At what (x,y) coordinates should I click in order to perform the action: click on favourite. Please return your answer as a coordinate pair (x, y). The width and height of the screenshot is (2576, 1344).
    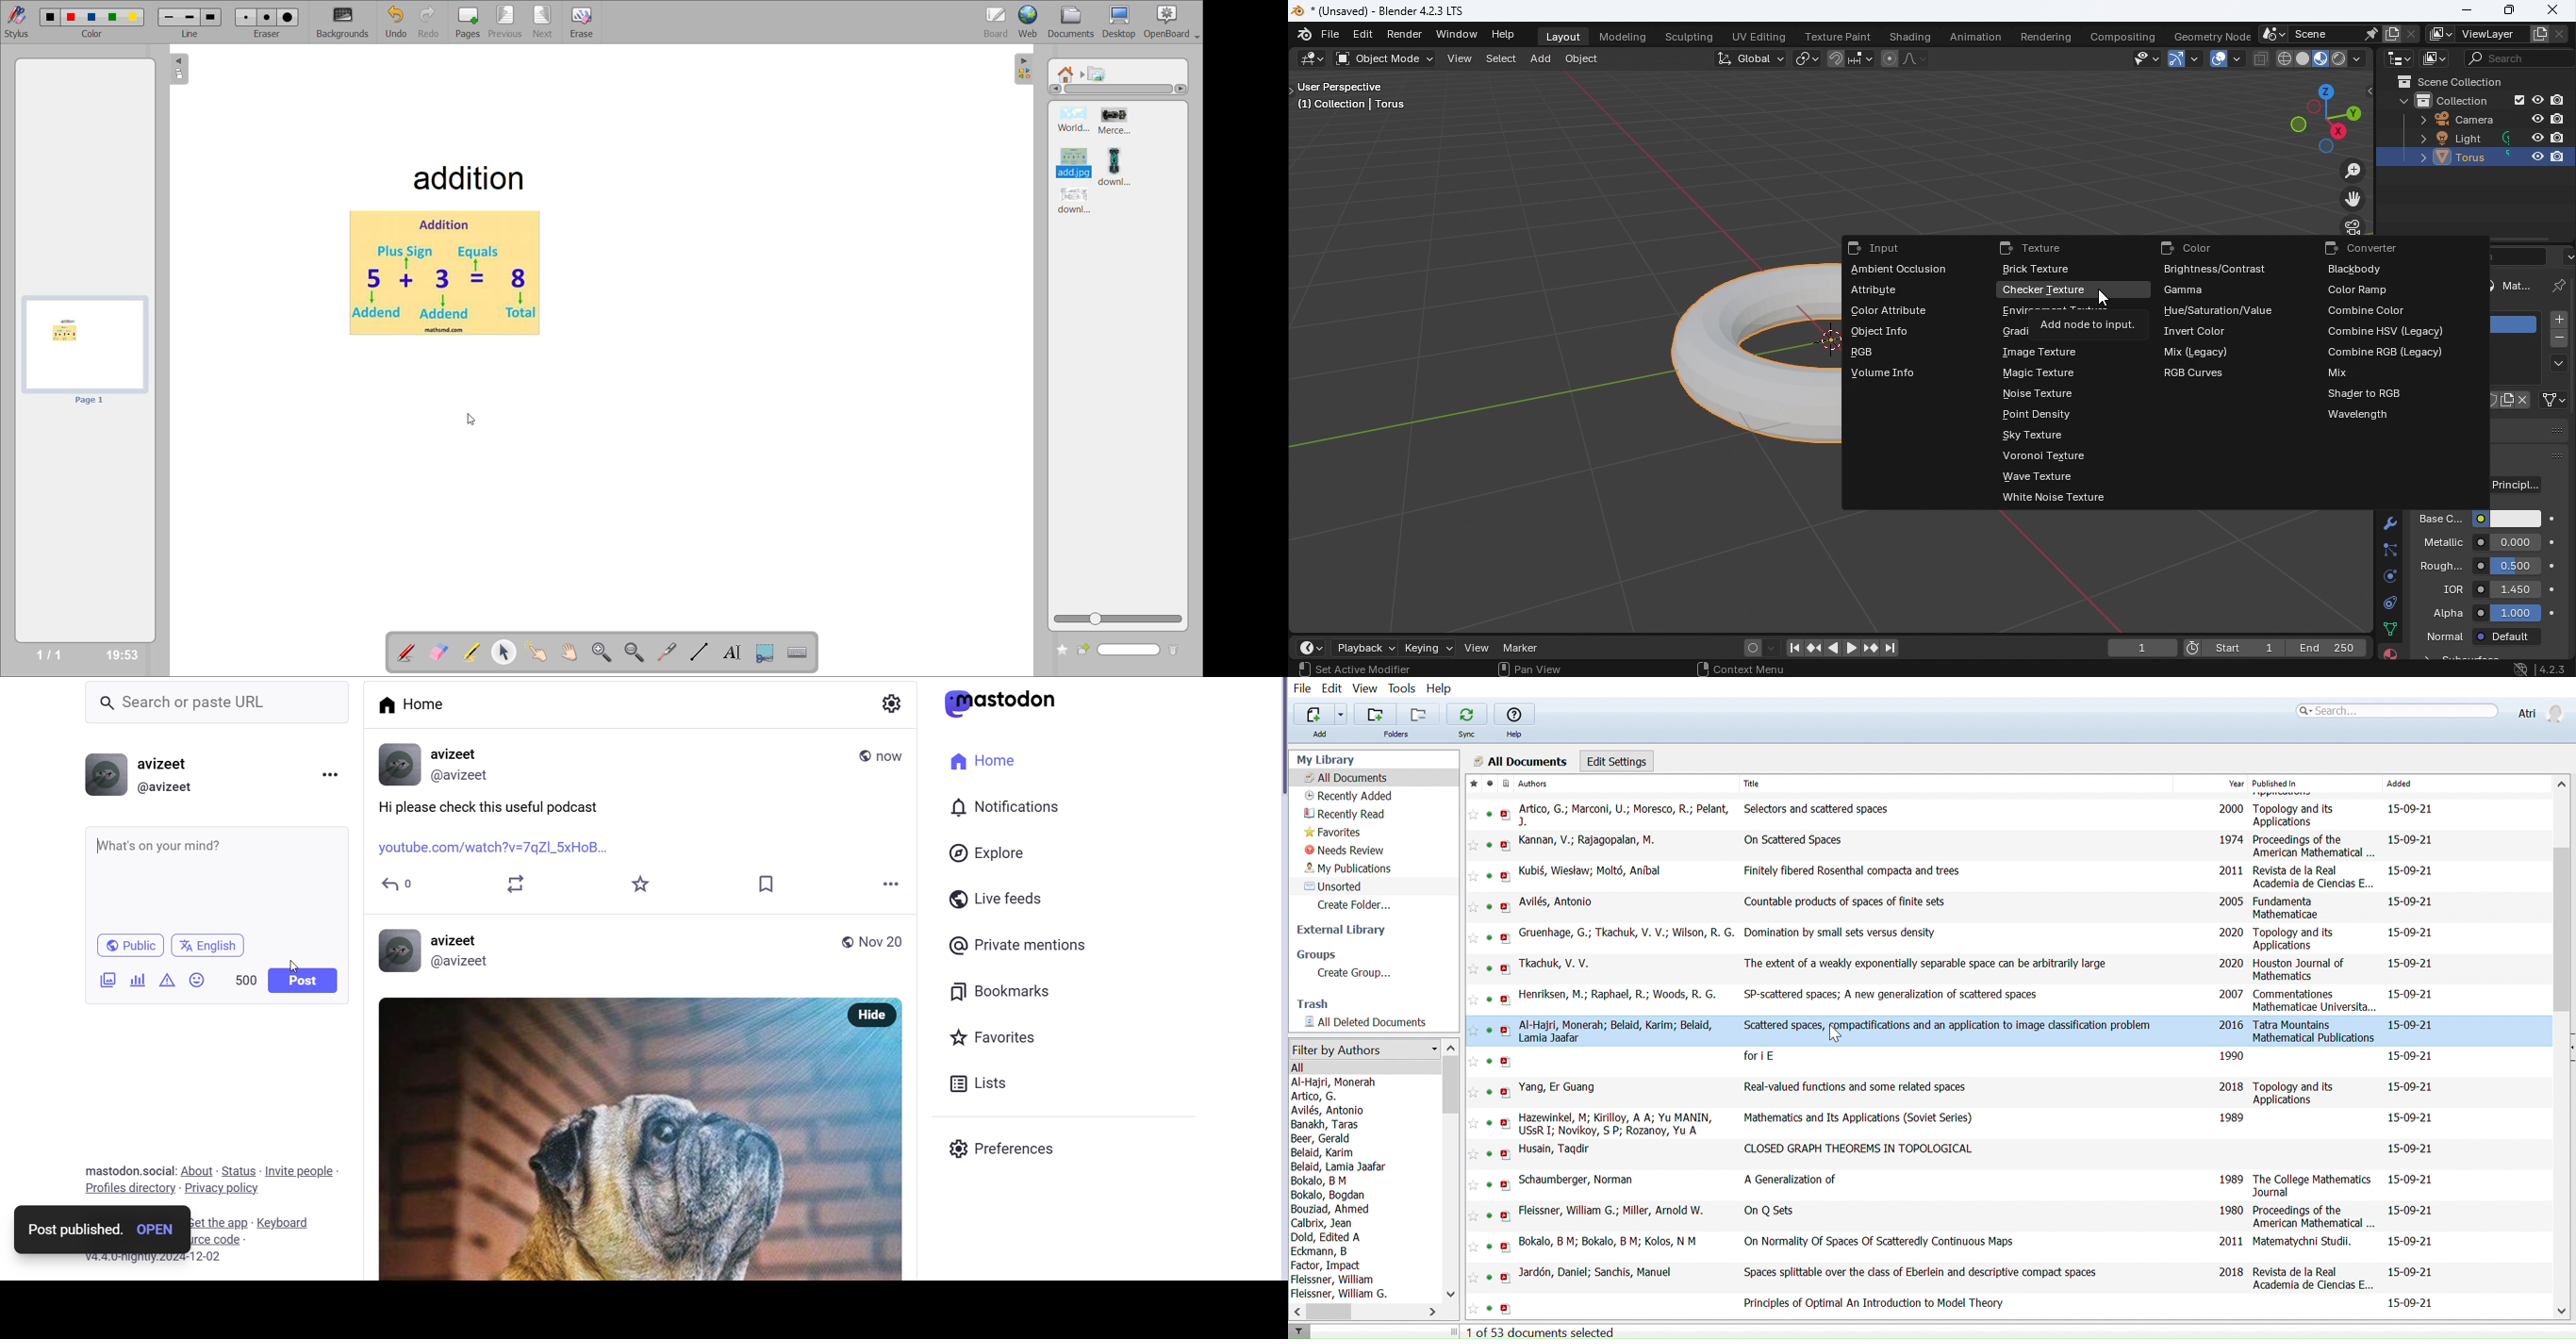
    Looking at the image, I should click on (1473, 1063).